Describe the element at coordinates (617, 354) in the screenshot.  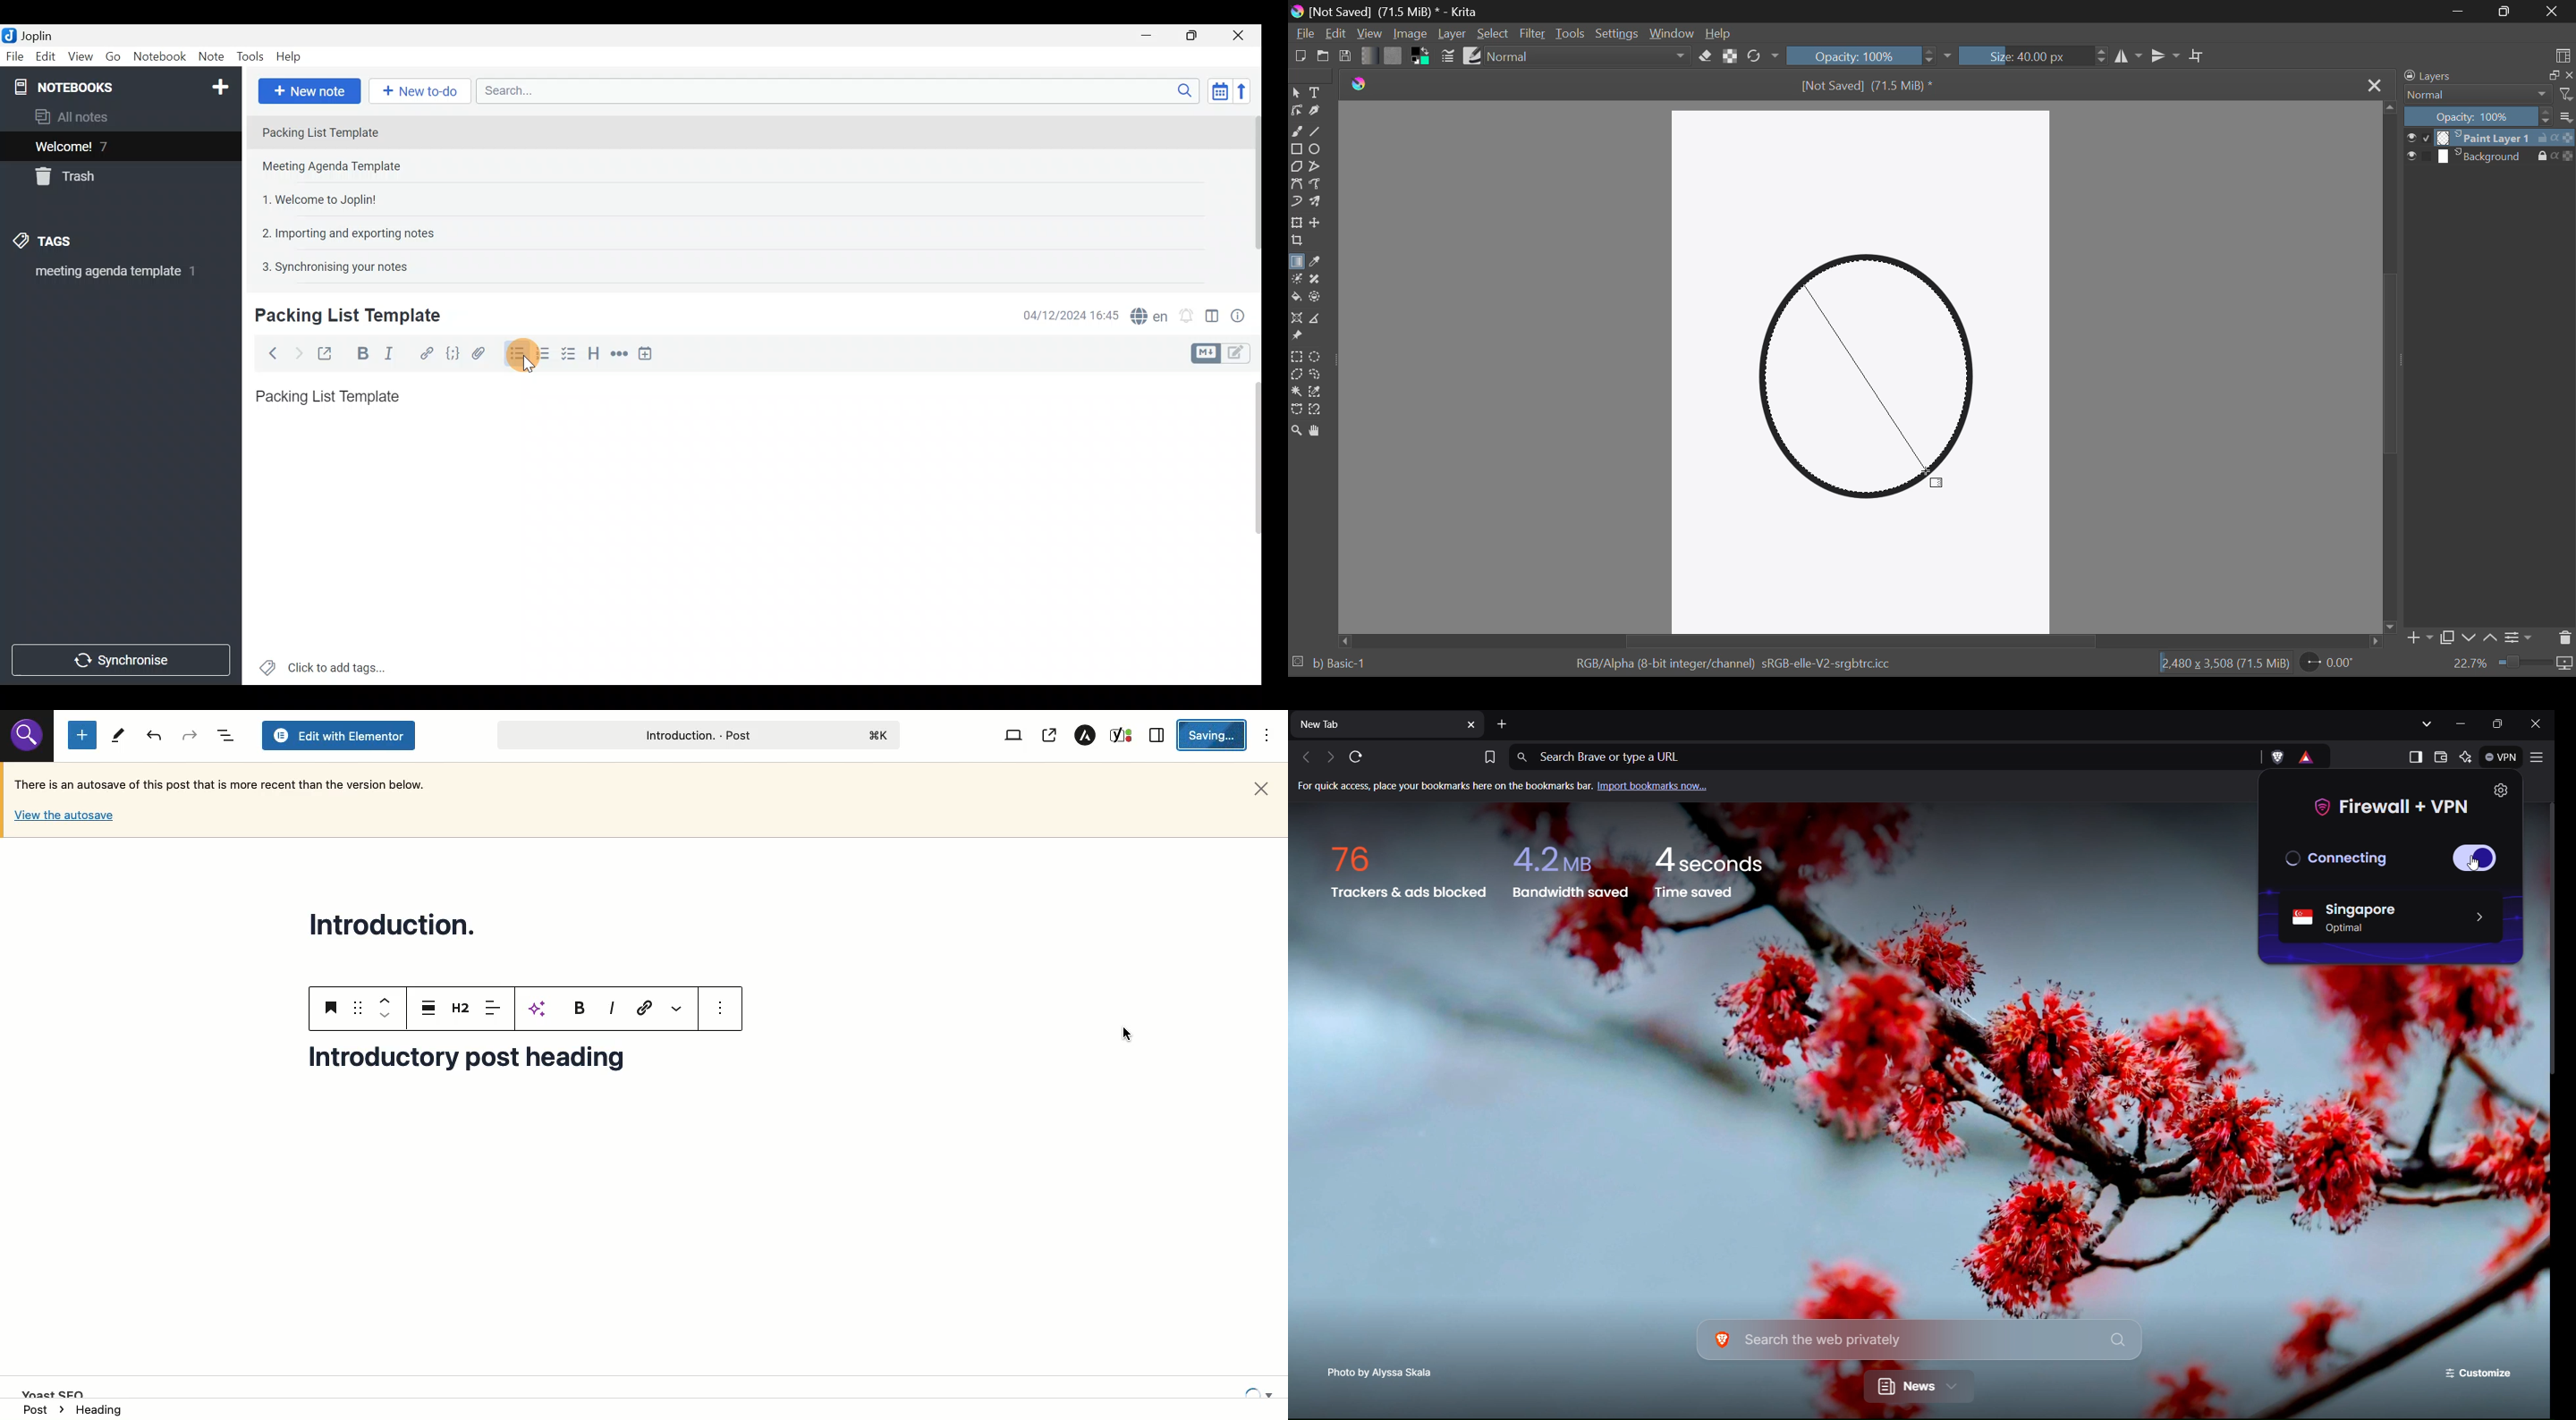
I see `Horizontal rule` at that location.